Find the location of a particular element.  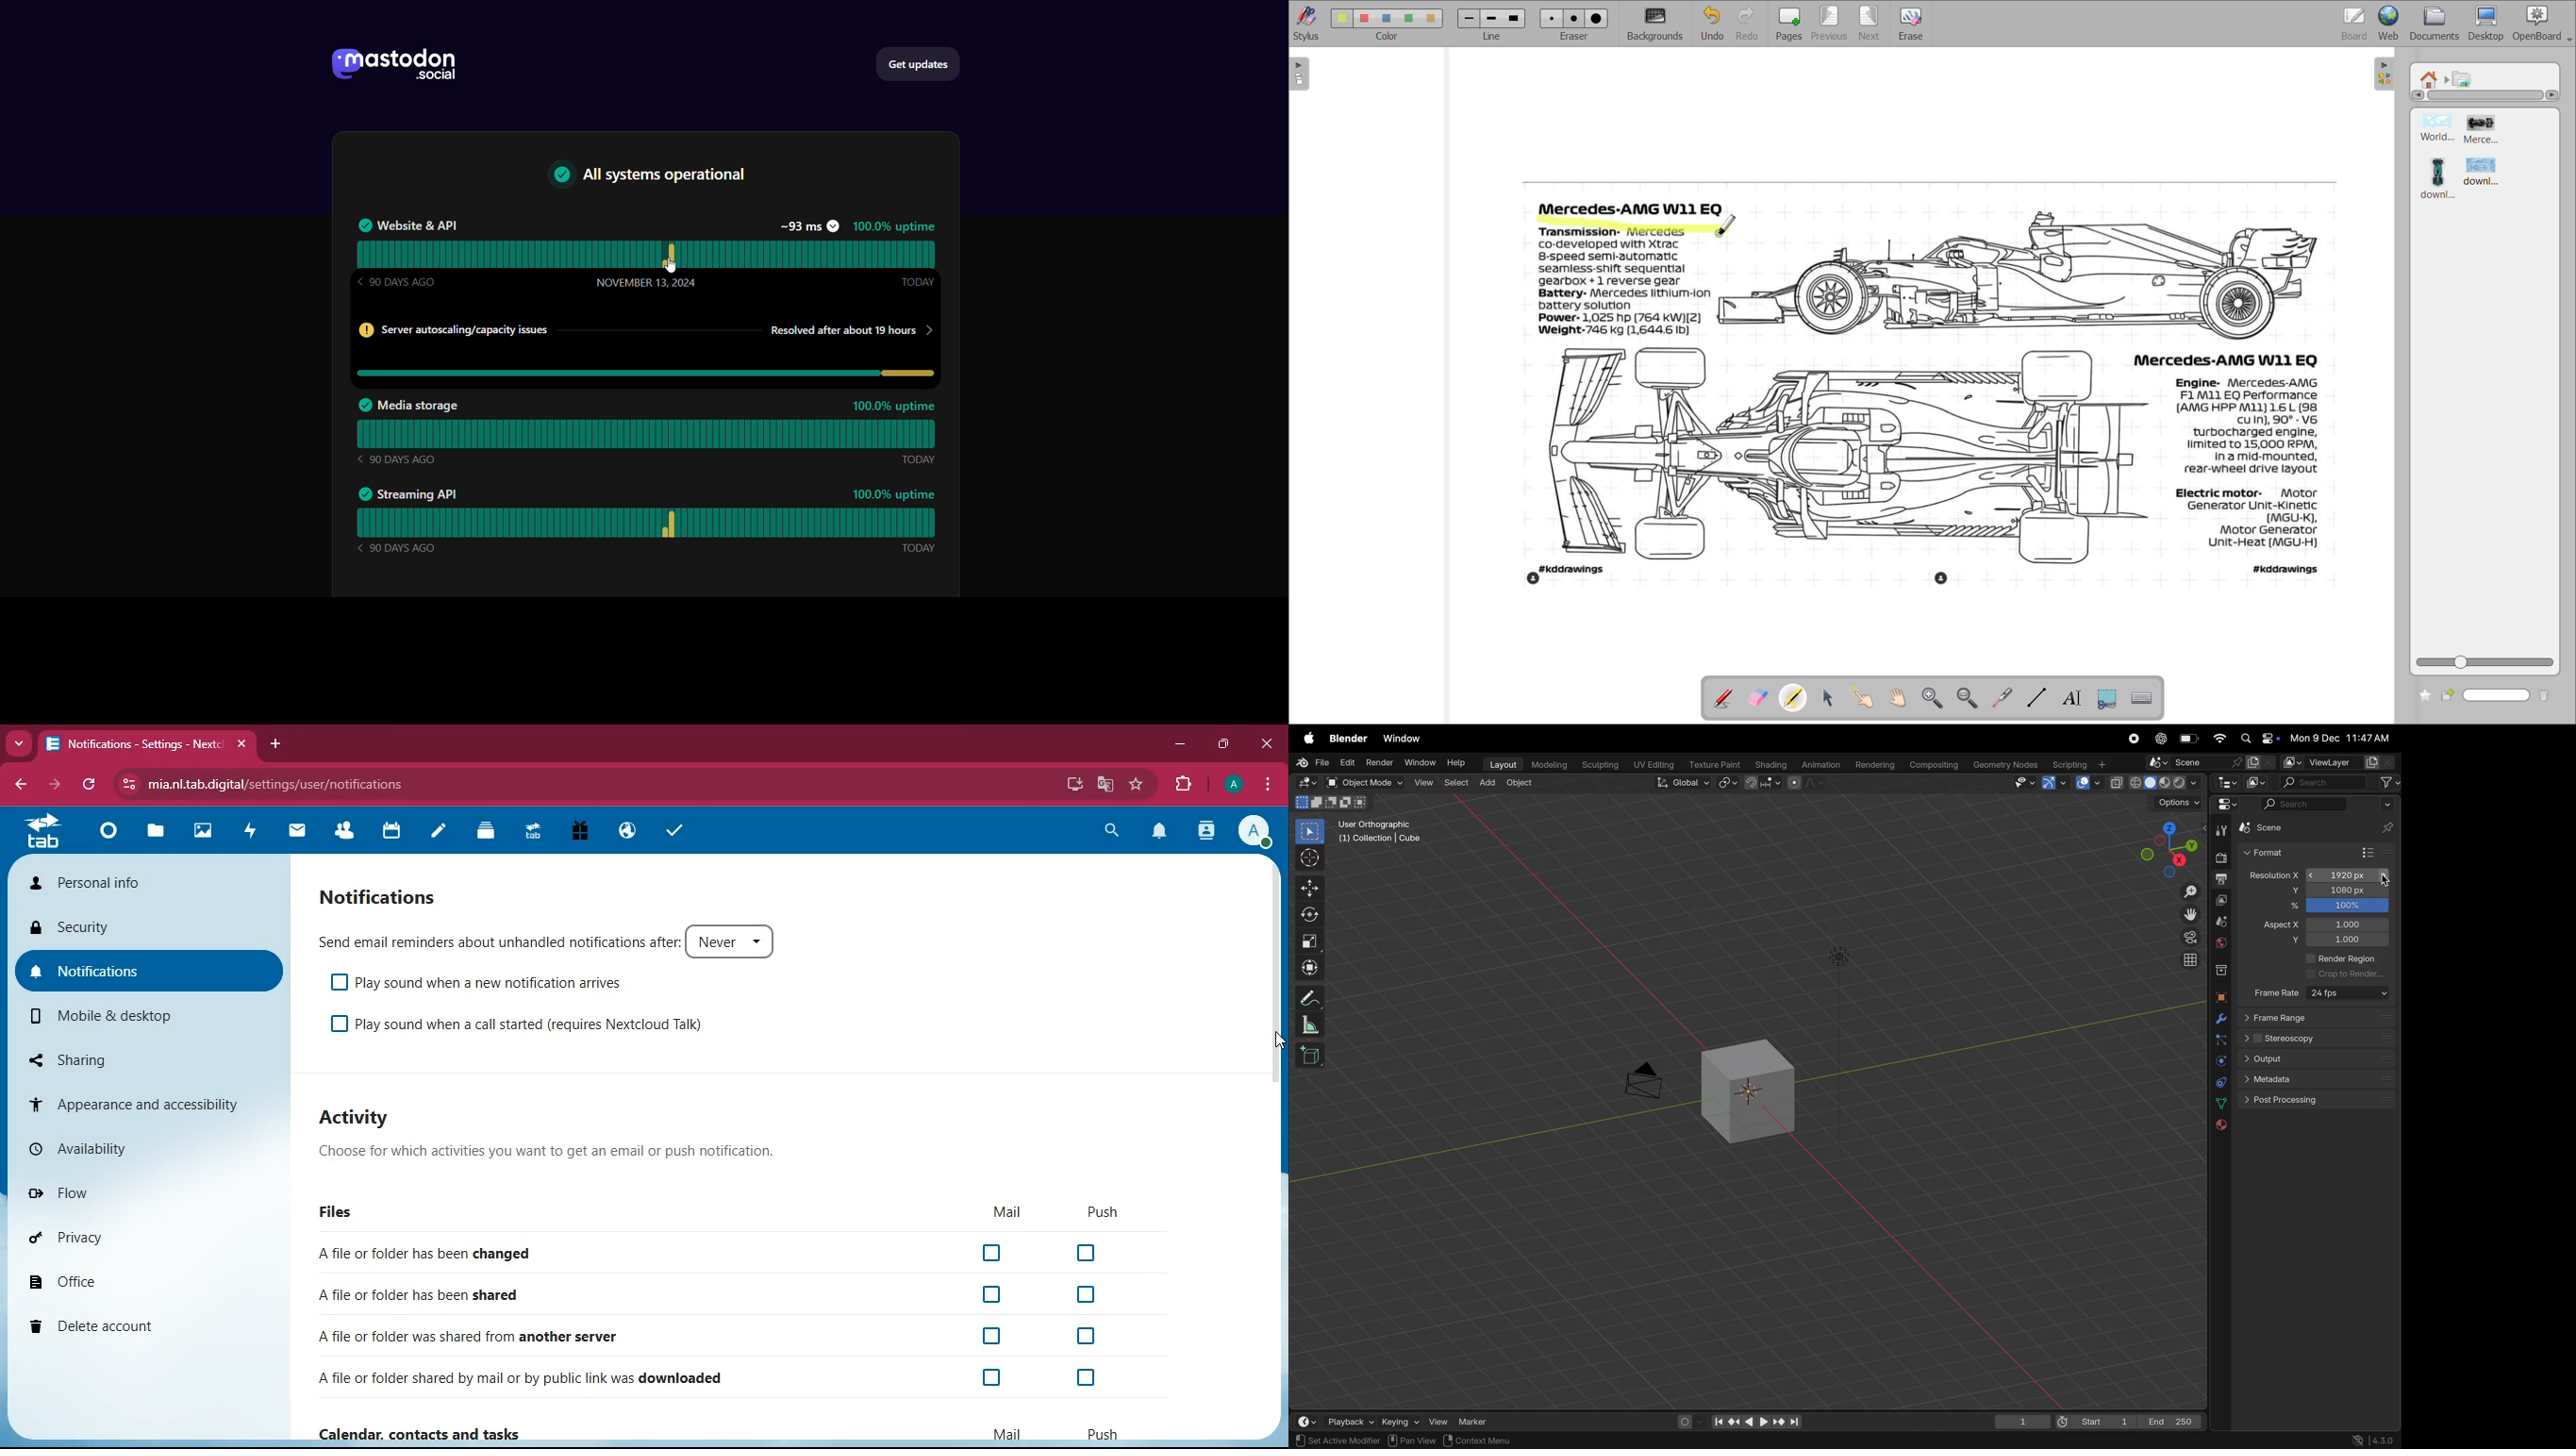

streaming API status is located at coordinates (654, 523).